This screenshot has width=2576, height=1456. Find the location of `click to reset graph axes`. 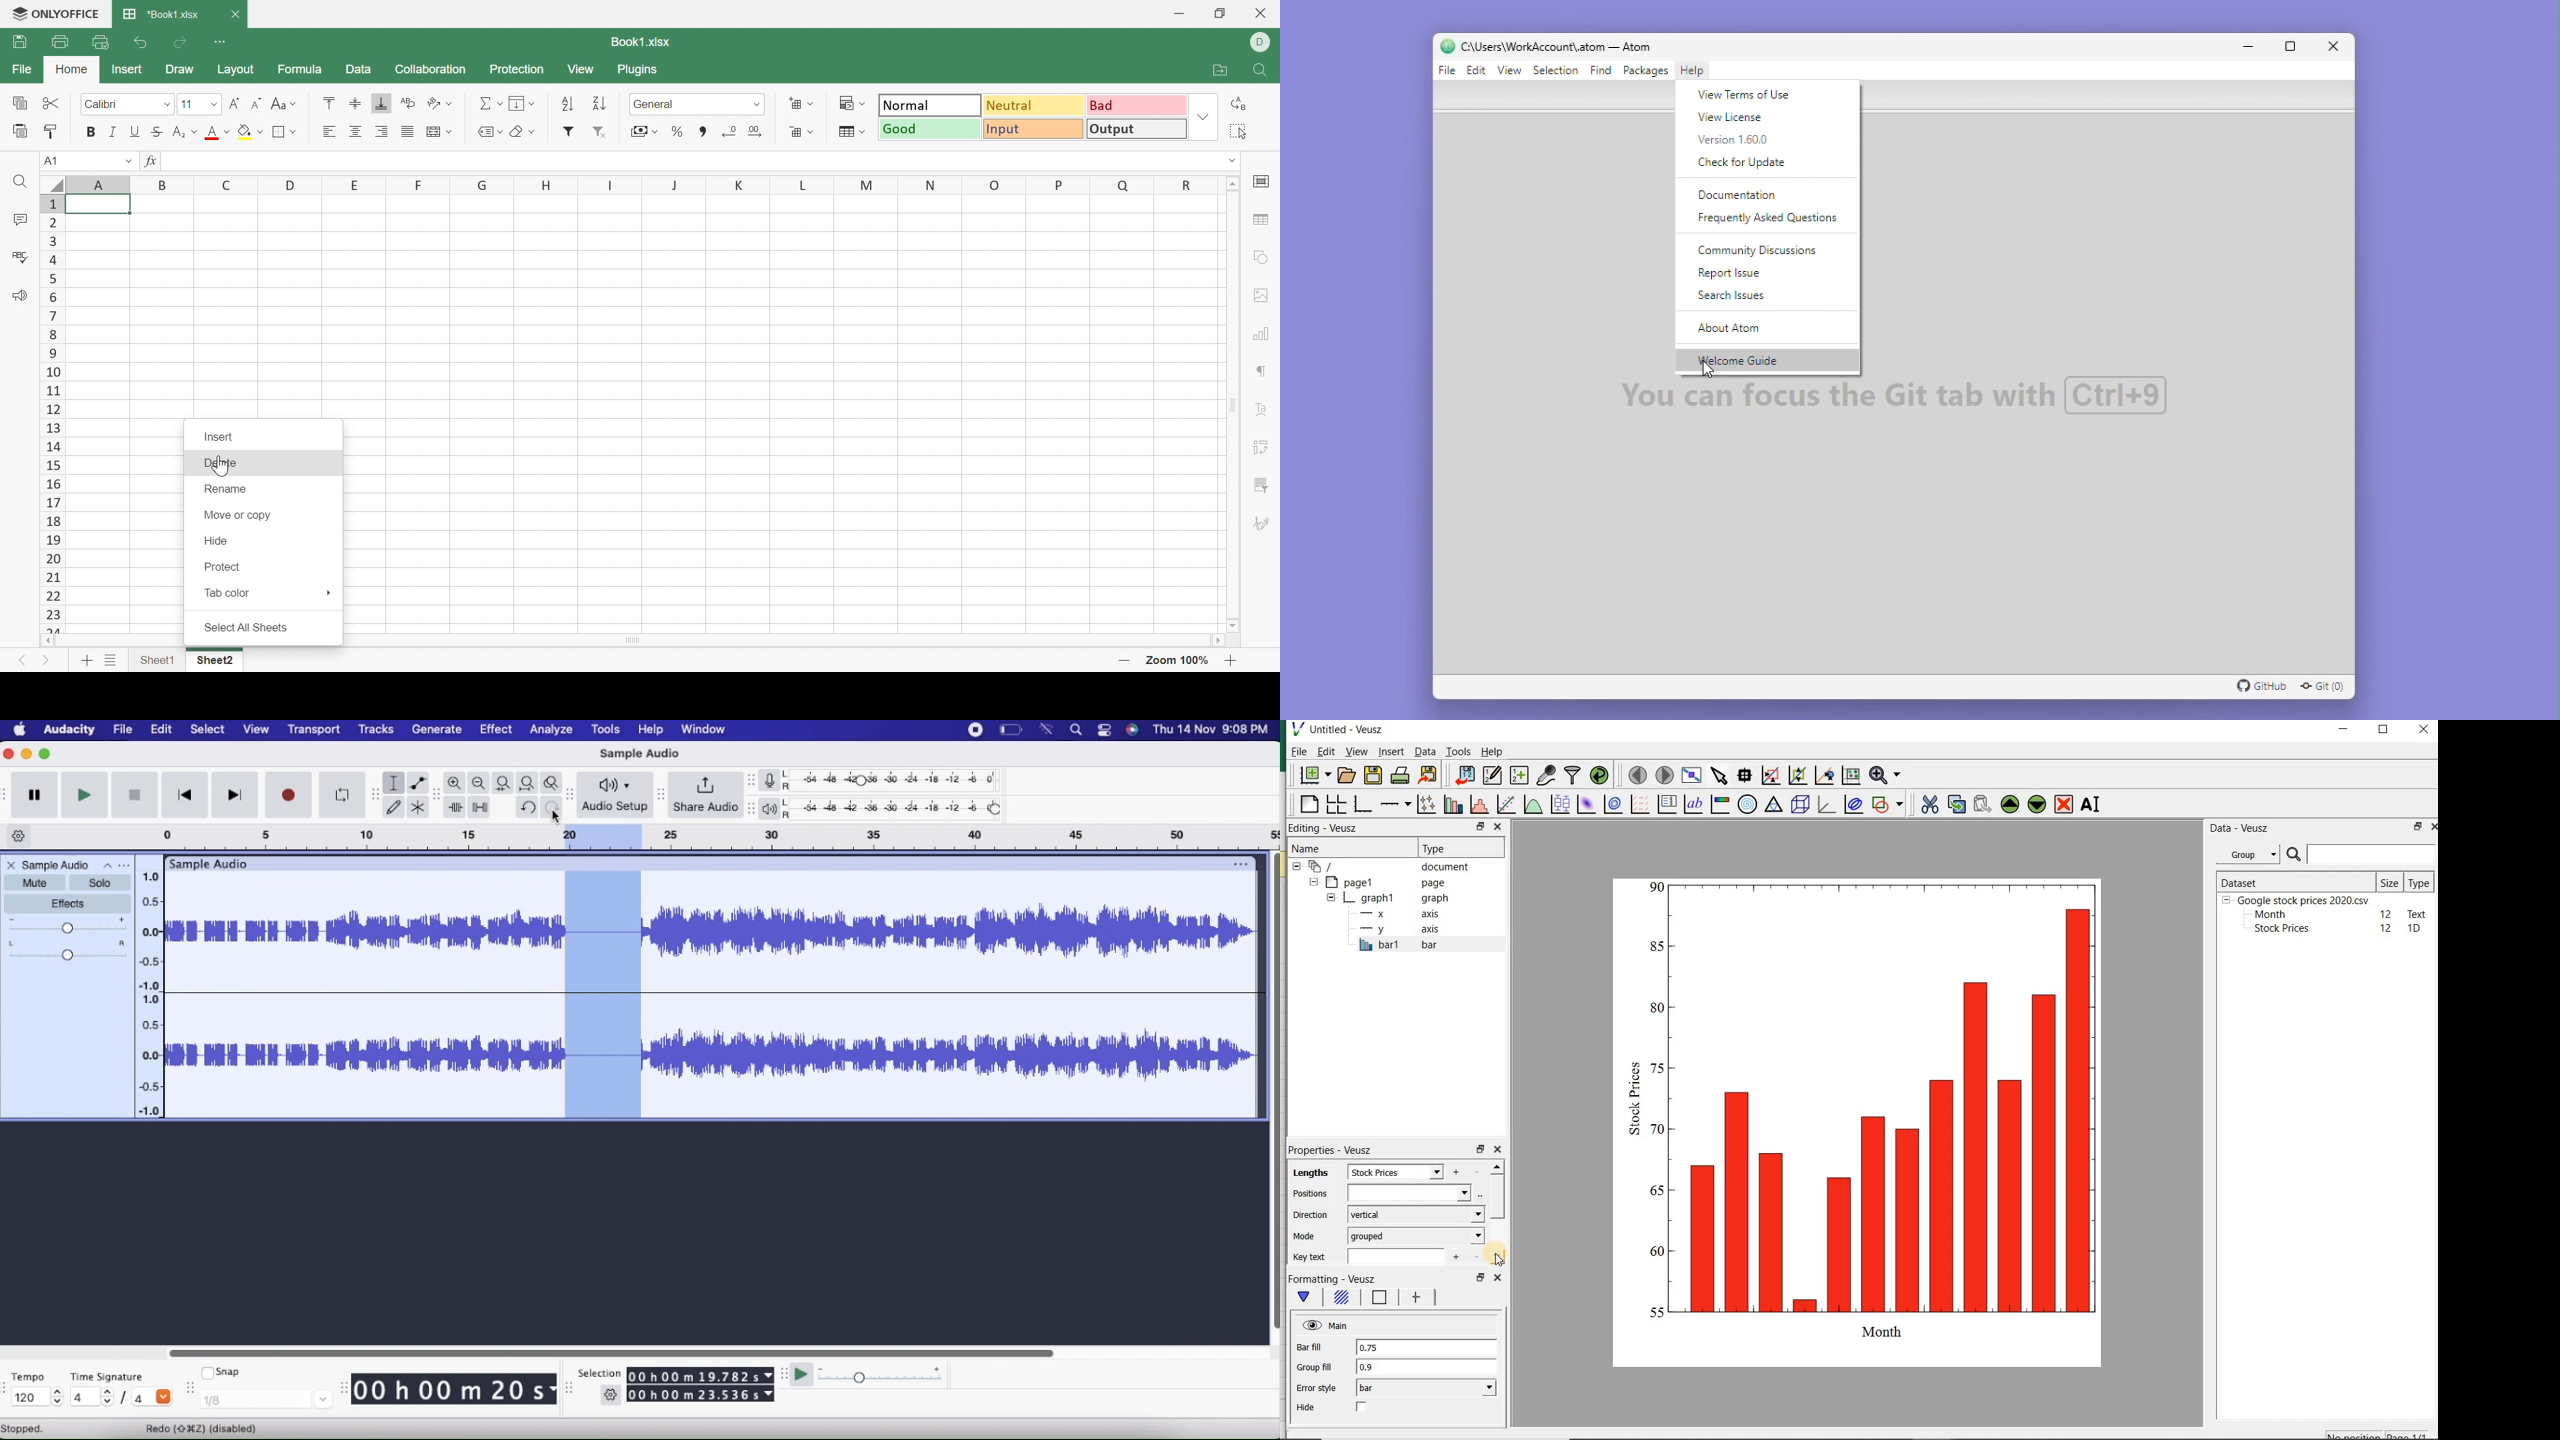

click to reset graph axes is located at coordinates (1850, 776).